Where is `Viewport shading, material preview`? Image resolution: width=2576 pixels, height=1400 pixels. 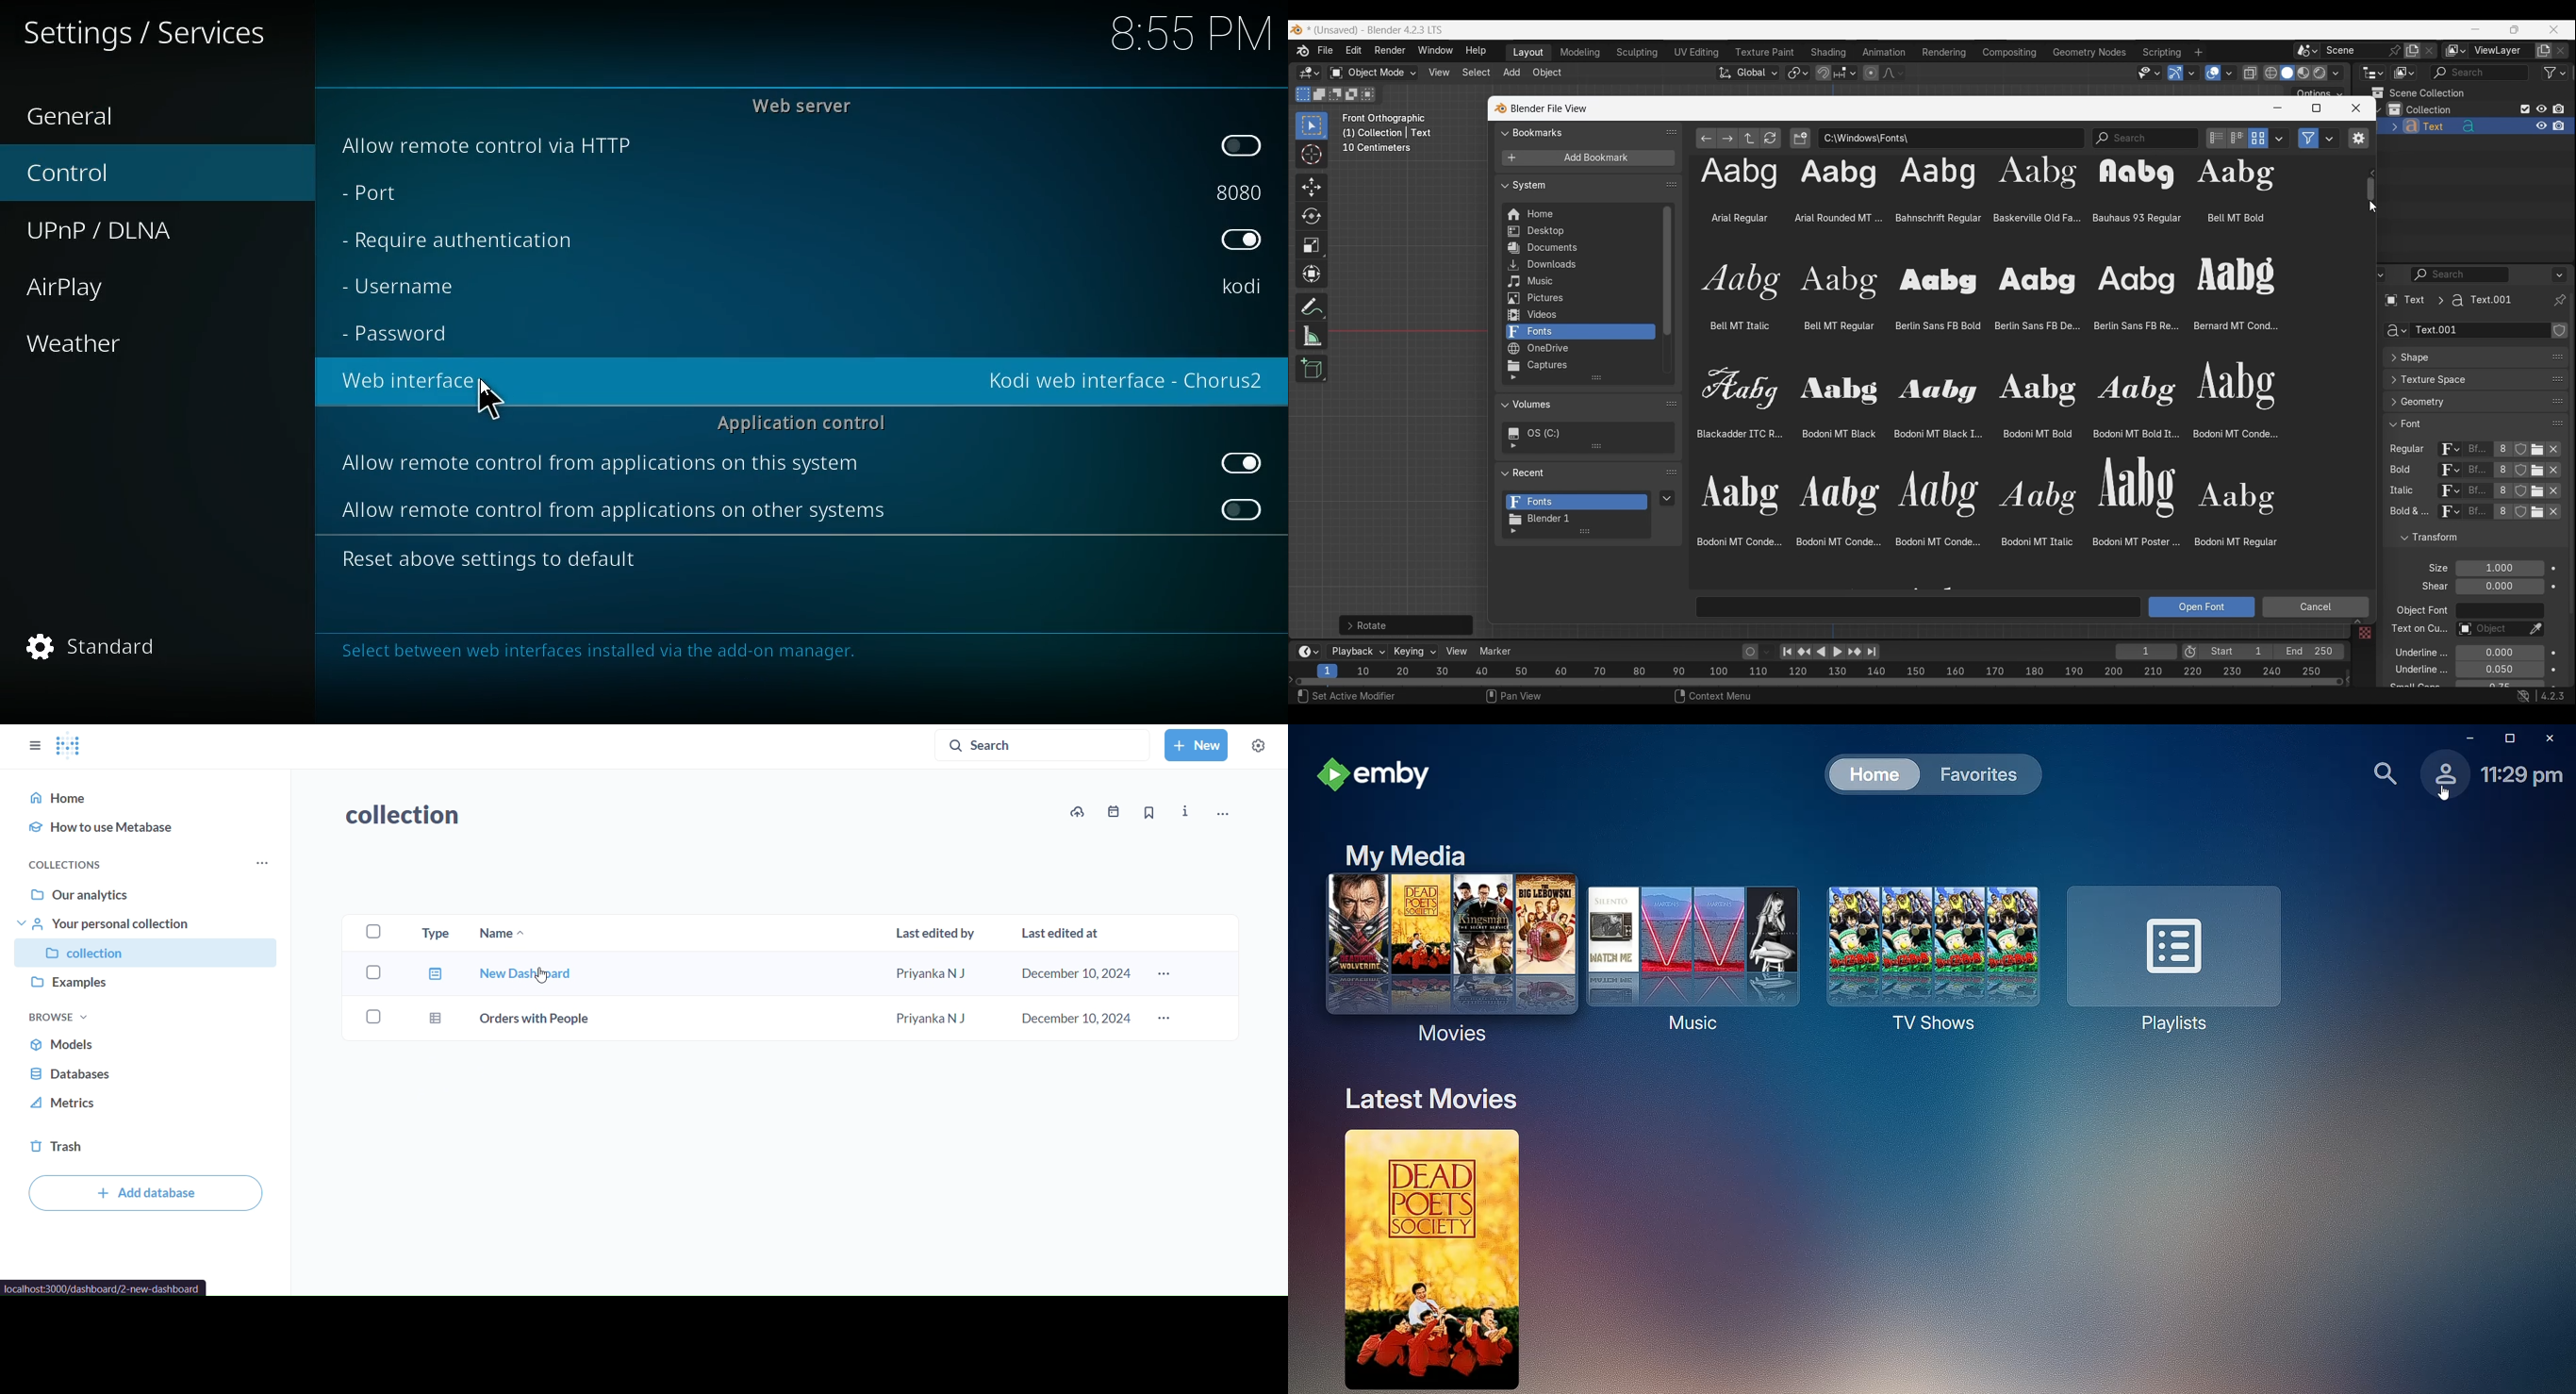
Viewport shading, material preview is located at coordinates (2303, 72).